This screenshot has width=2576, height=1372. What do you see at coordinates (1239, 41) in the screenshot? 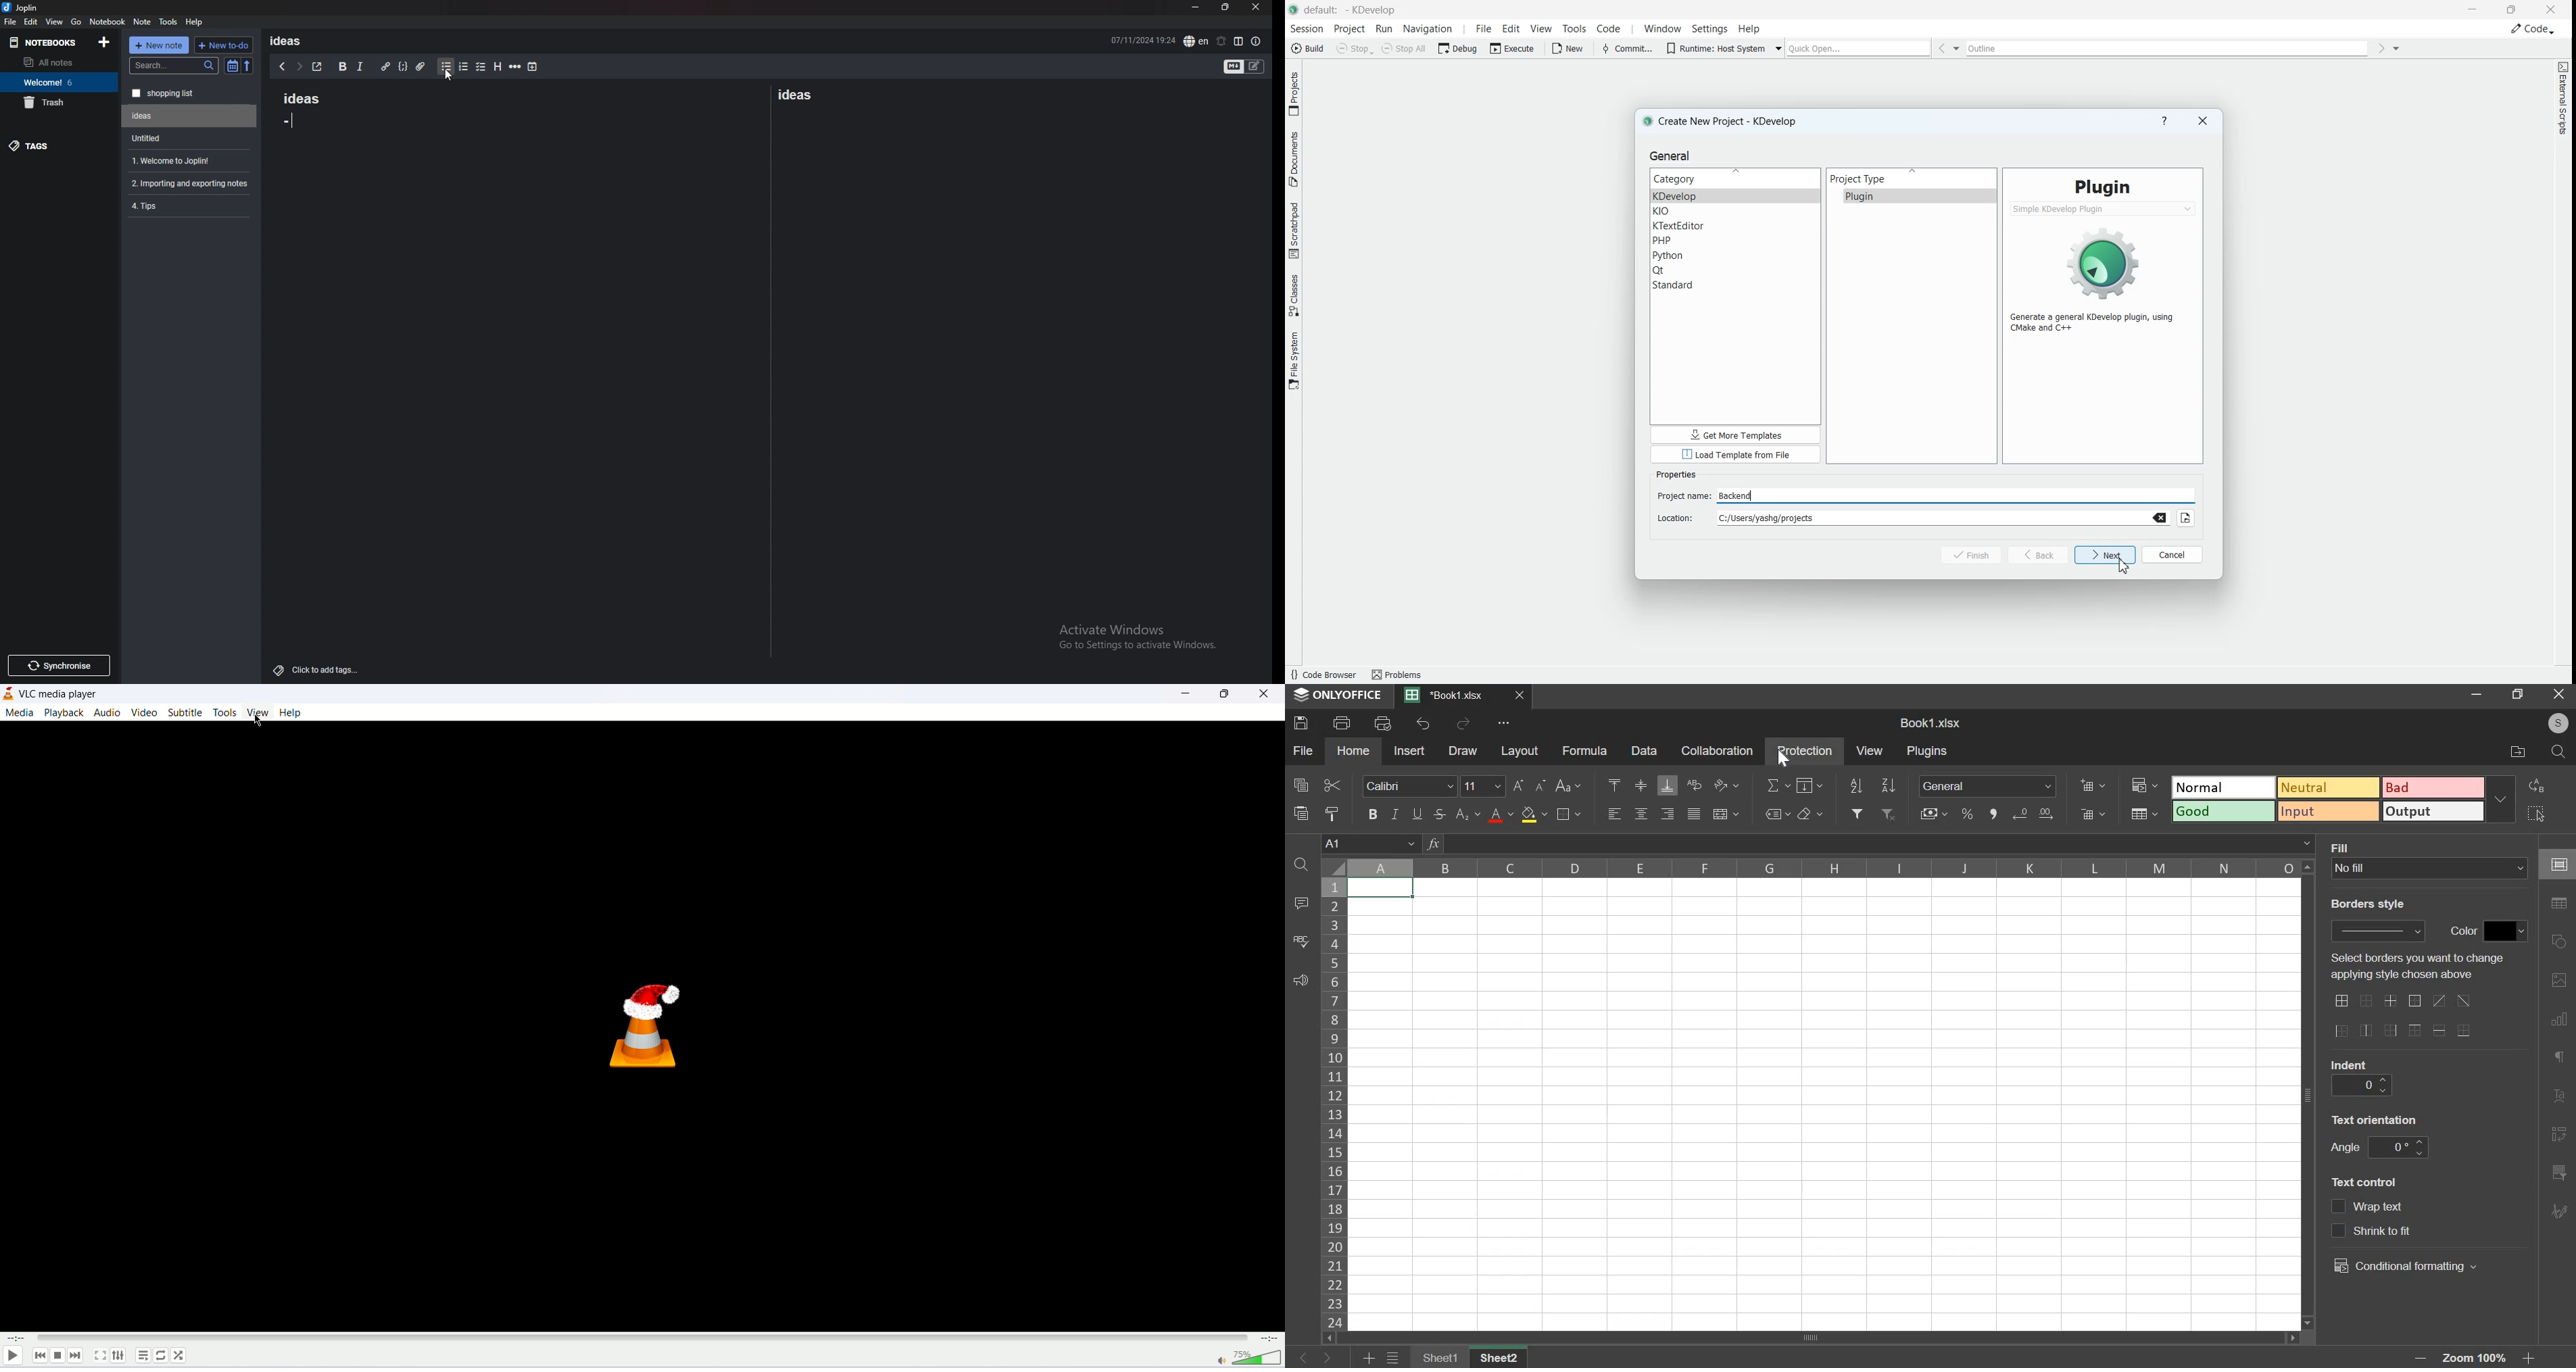
I see `toggle editor layout` at bounding box center [1239, 41].